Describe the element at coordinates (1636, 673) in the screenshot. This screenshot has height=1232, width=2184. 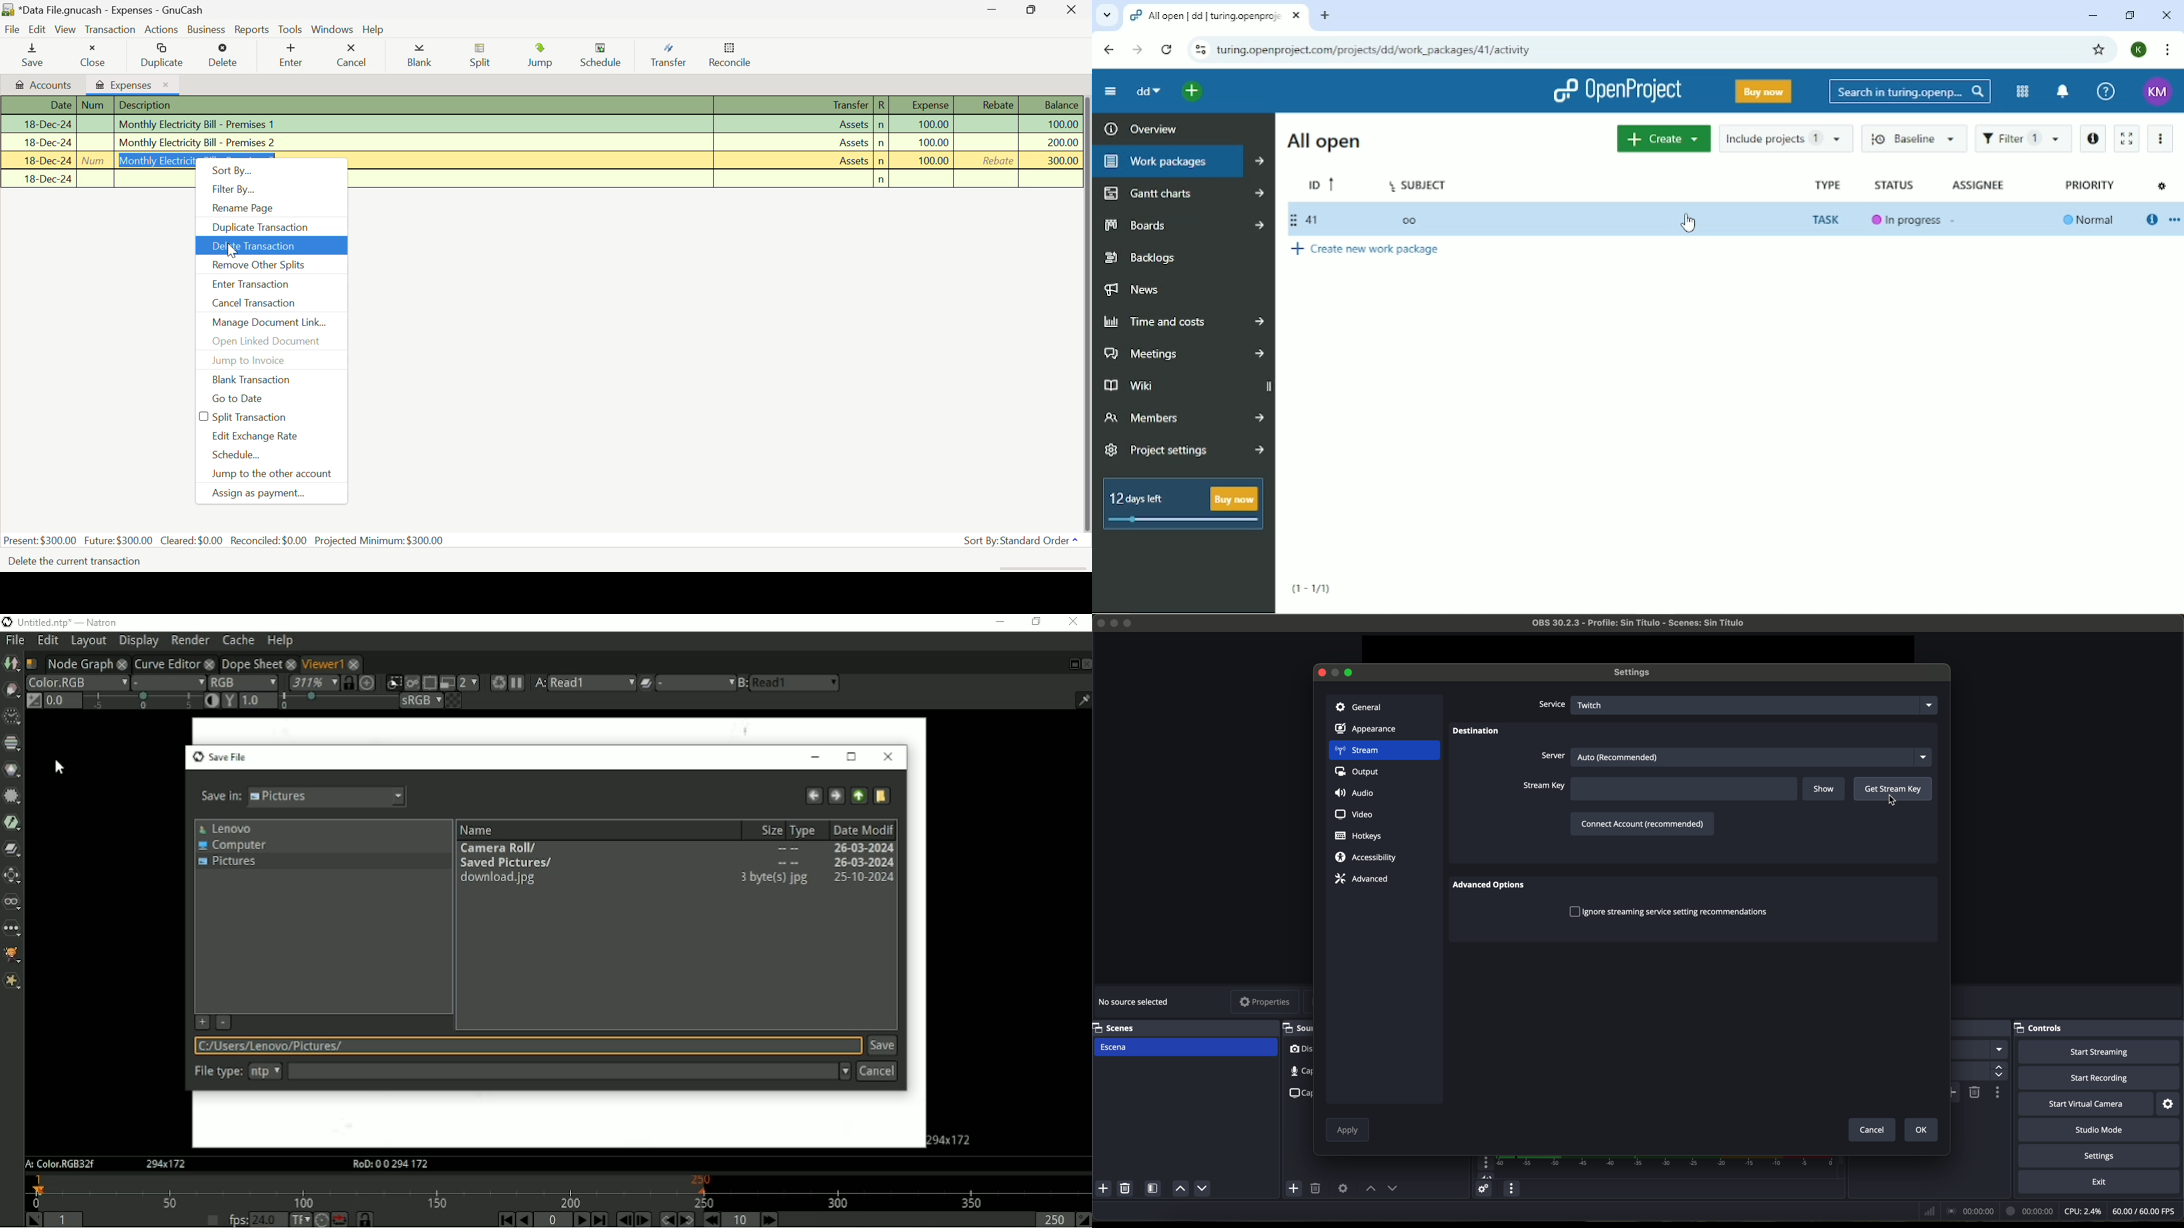
I see `settings` at that location.